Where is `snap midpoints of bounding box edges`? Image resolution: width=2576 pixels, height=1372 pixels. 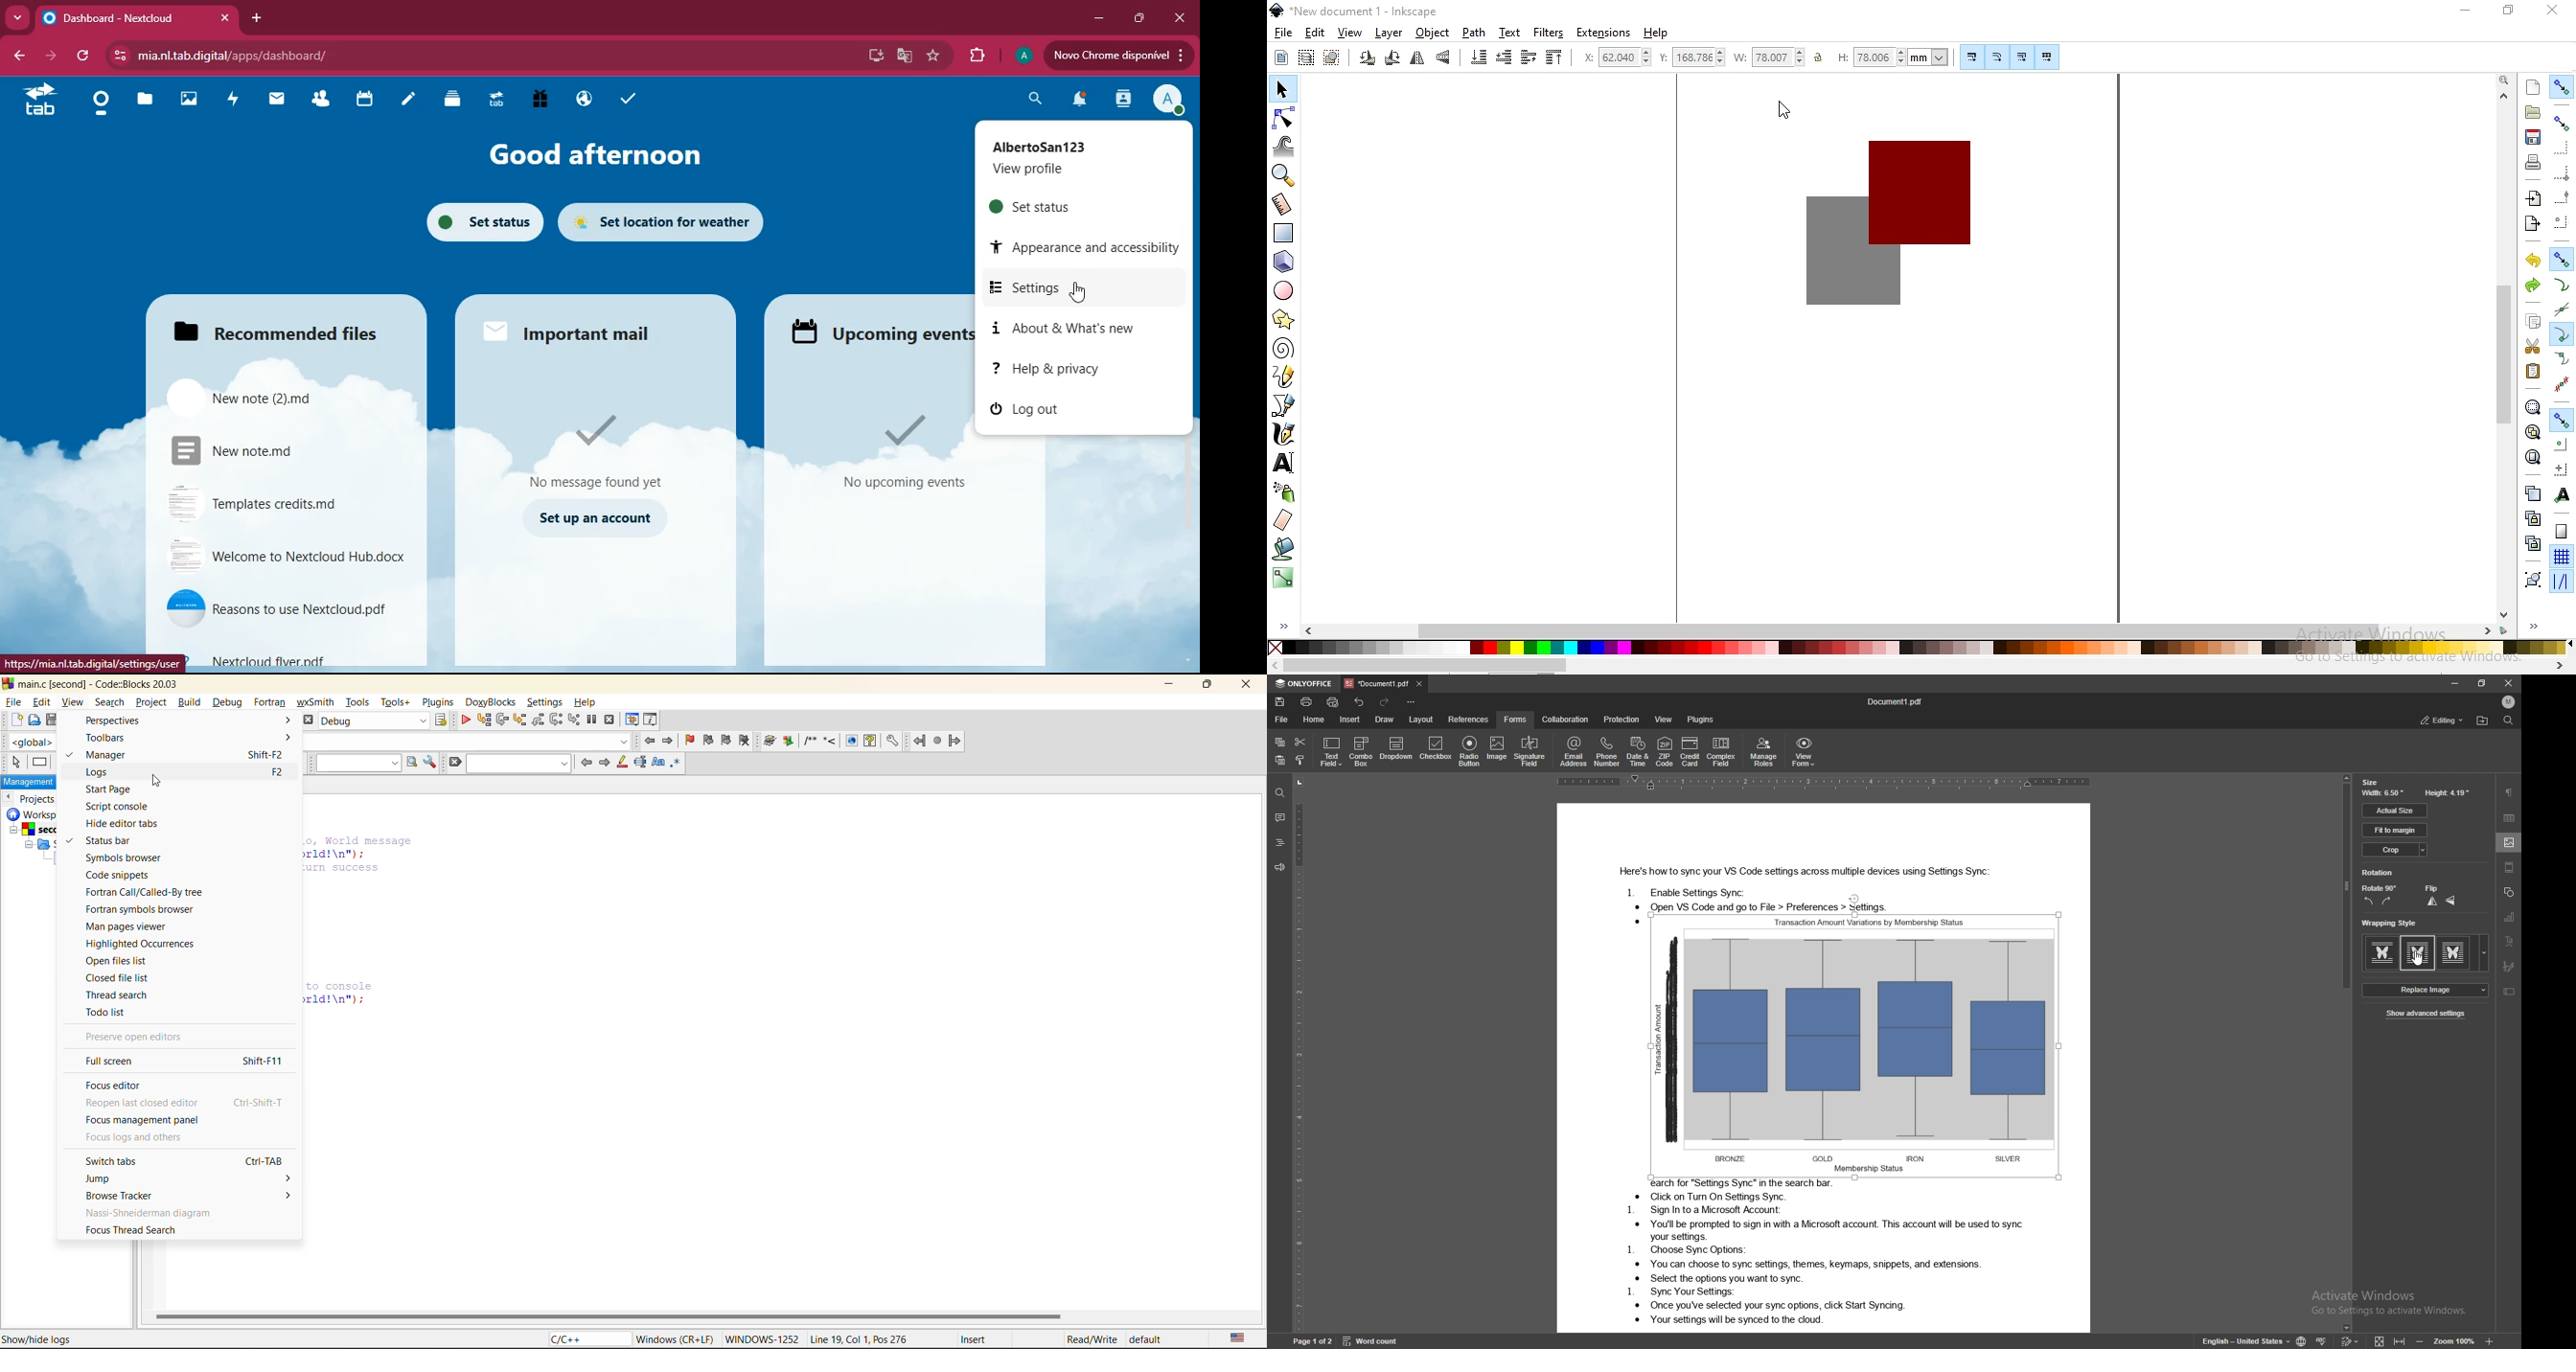 snap midpoints of bounding box edges is located at coordinates (2563, 197).